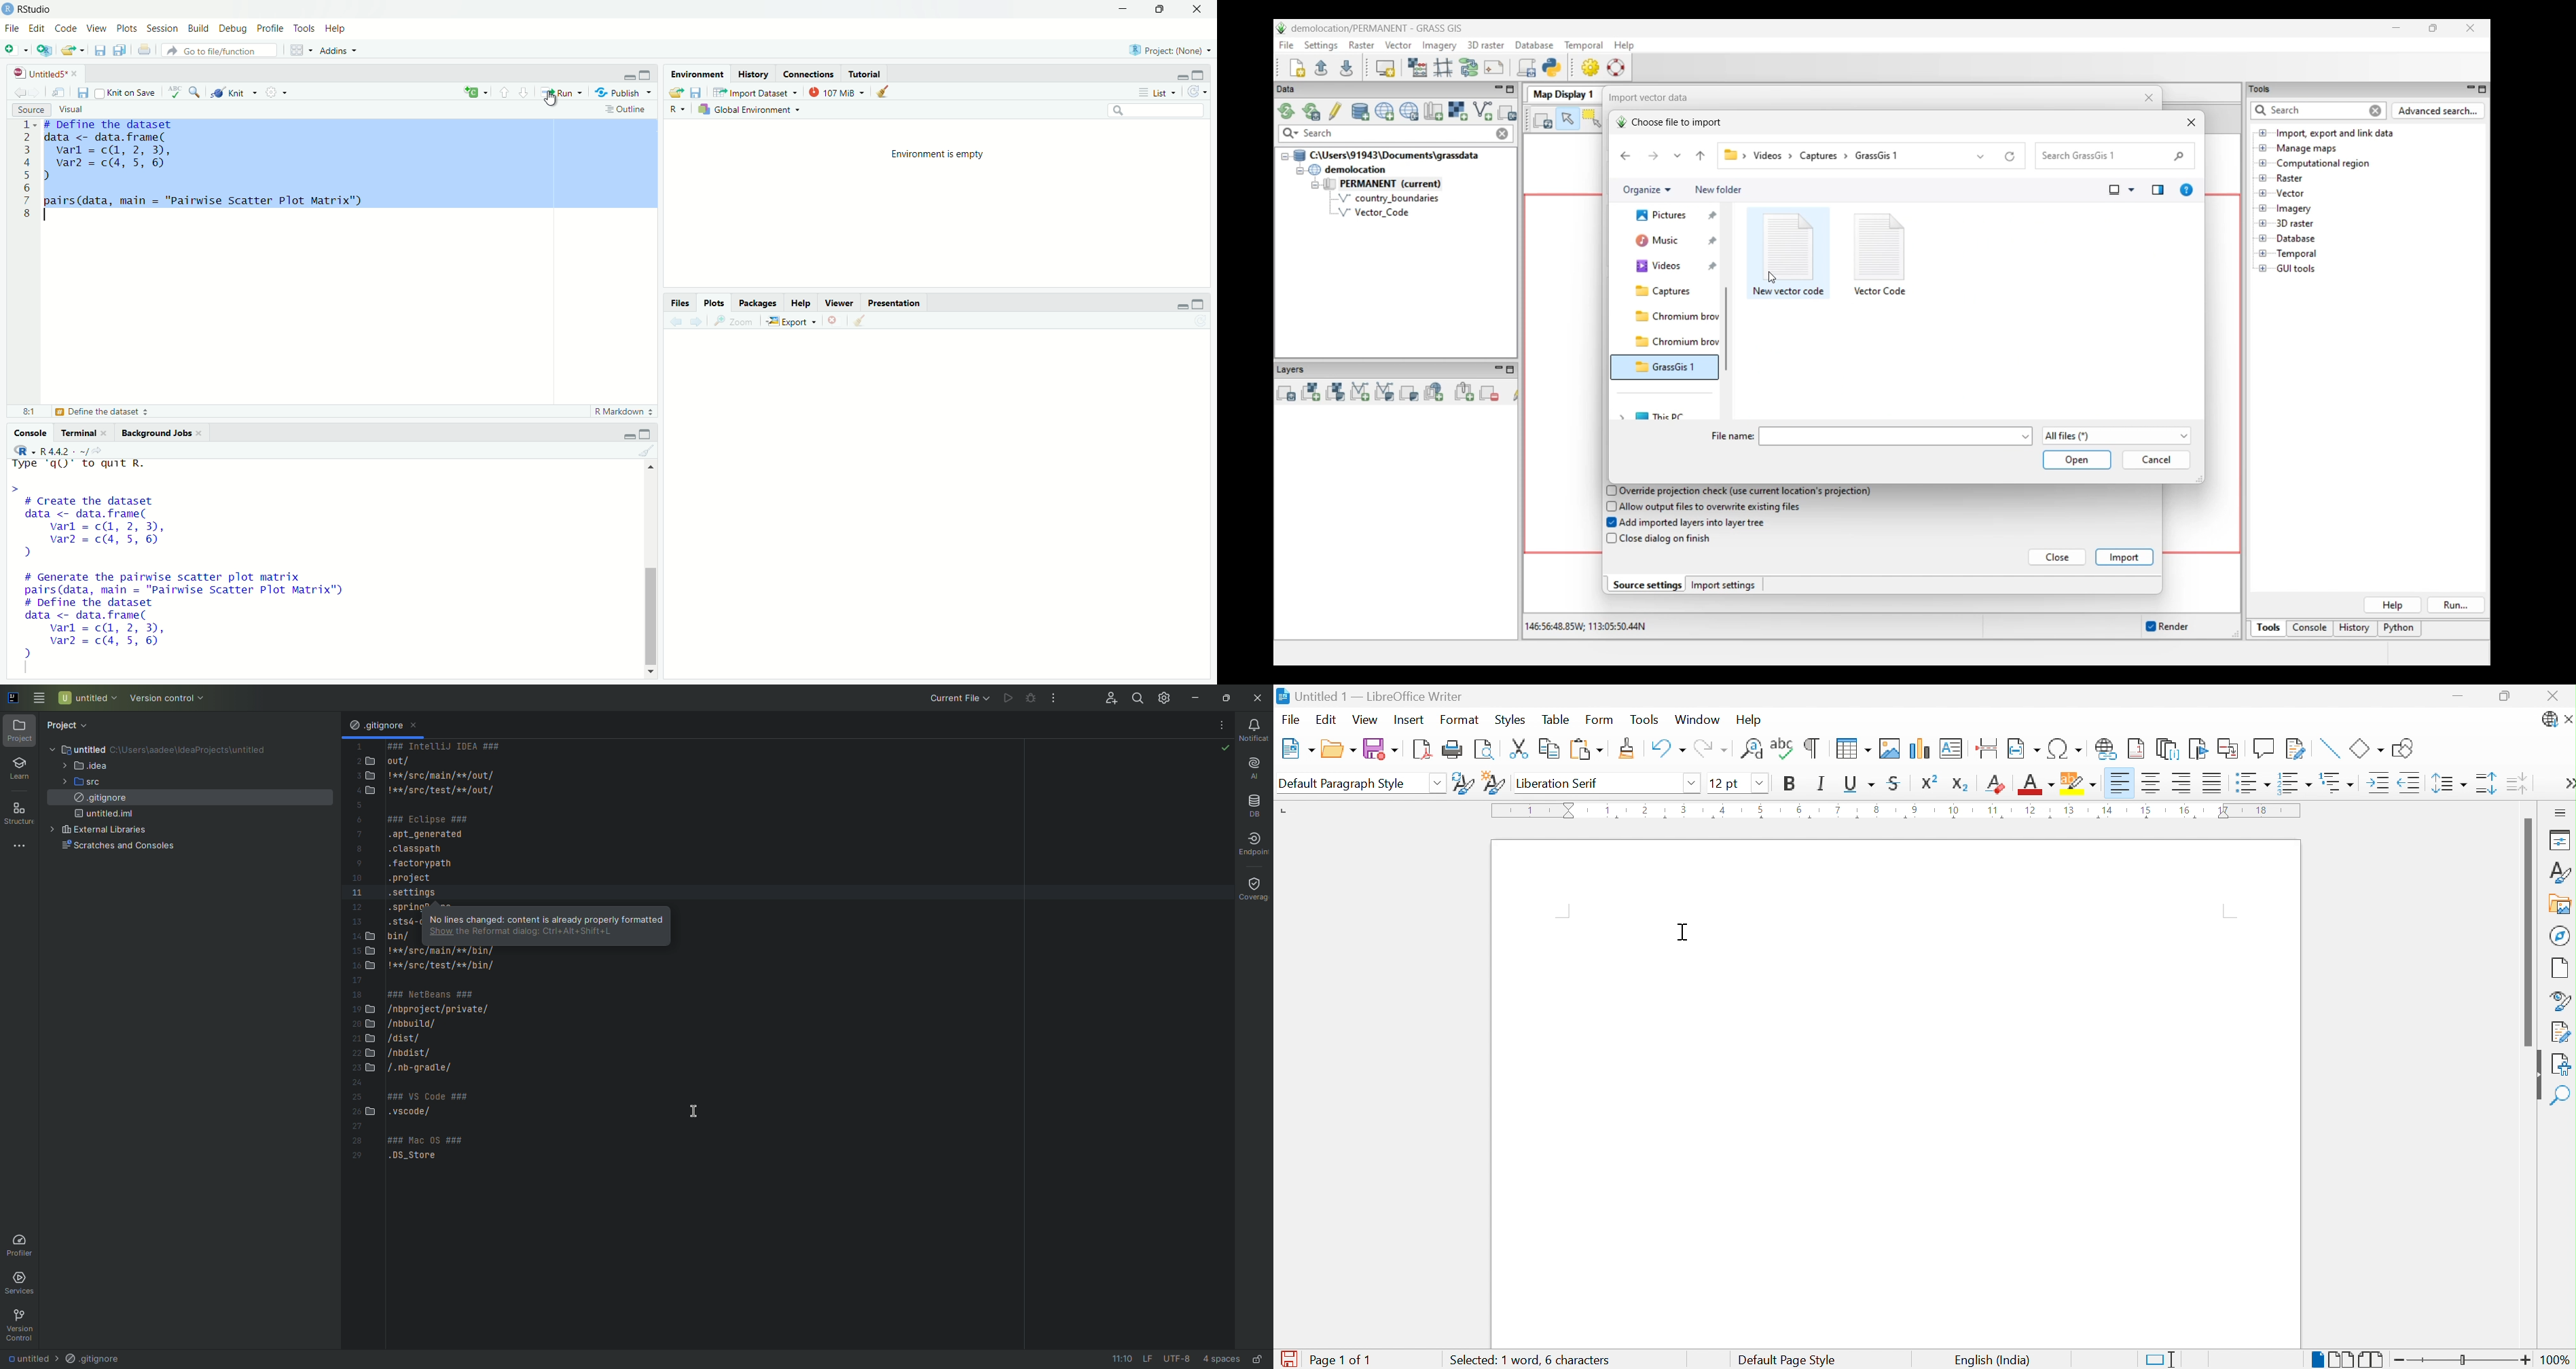 This screenshot has height=1372, width=2576. Describe the element at coordinates (352, 165) in the screenshot. I see `# DeTine the dataset
data <- data.frame(
varl = c(1, 2, 3),
var = c(4, 5, 6)
)
pairs(data, main = "Pairwise Scatter Plot Matrix")` at that location.